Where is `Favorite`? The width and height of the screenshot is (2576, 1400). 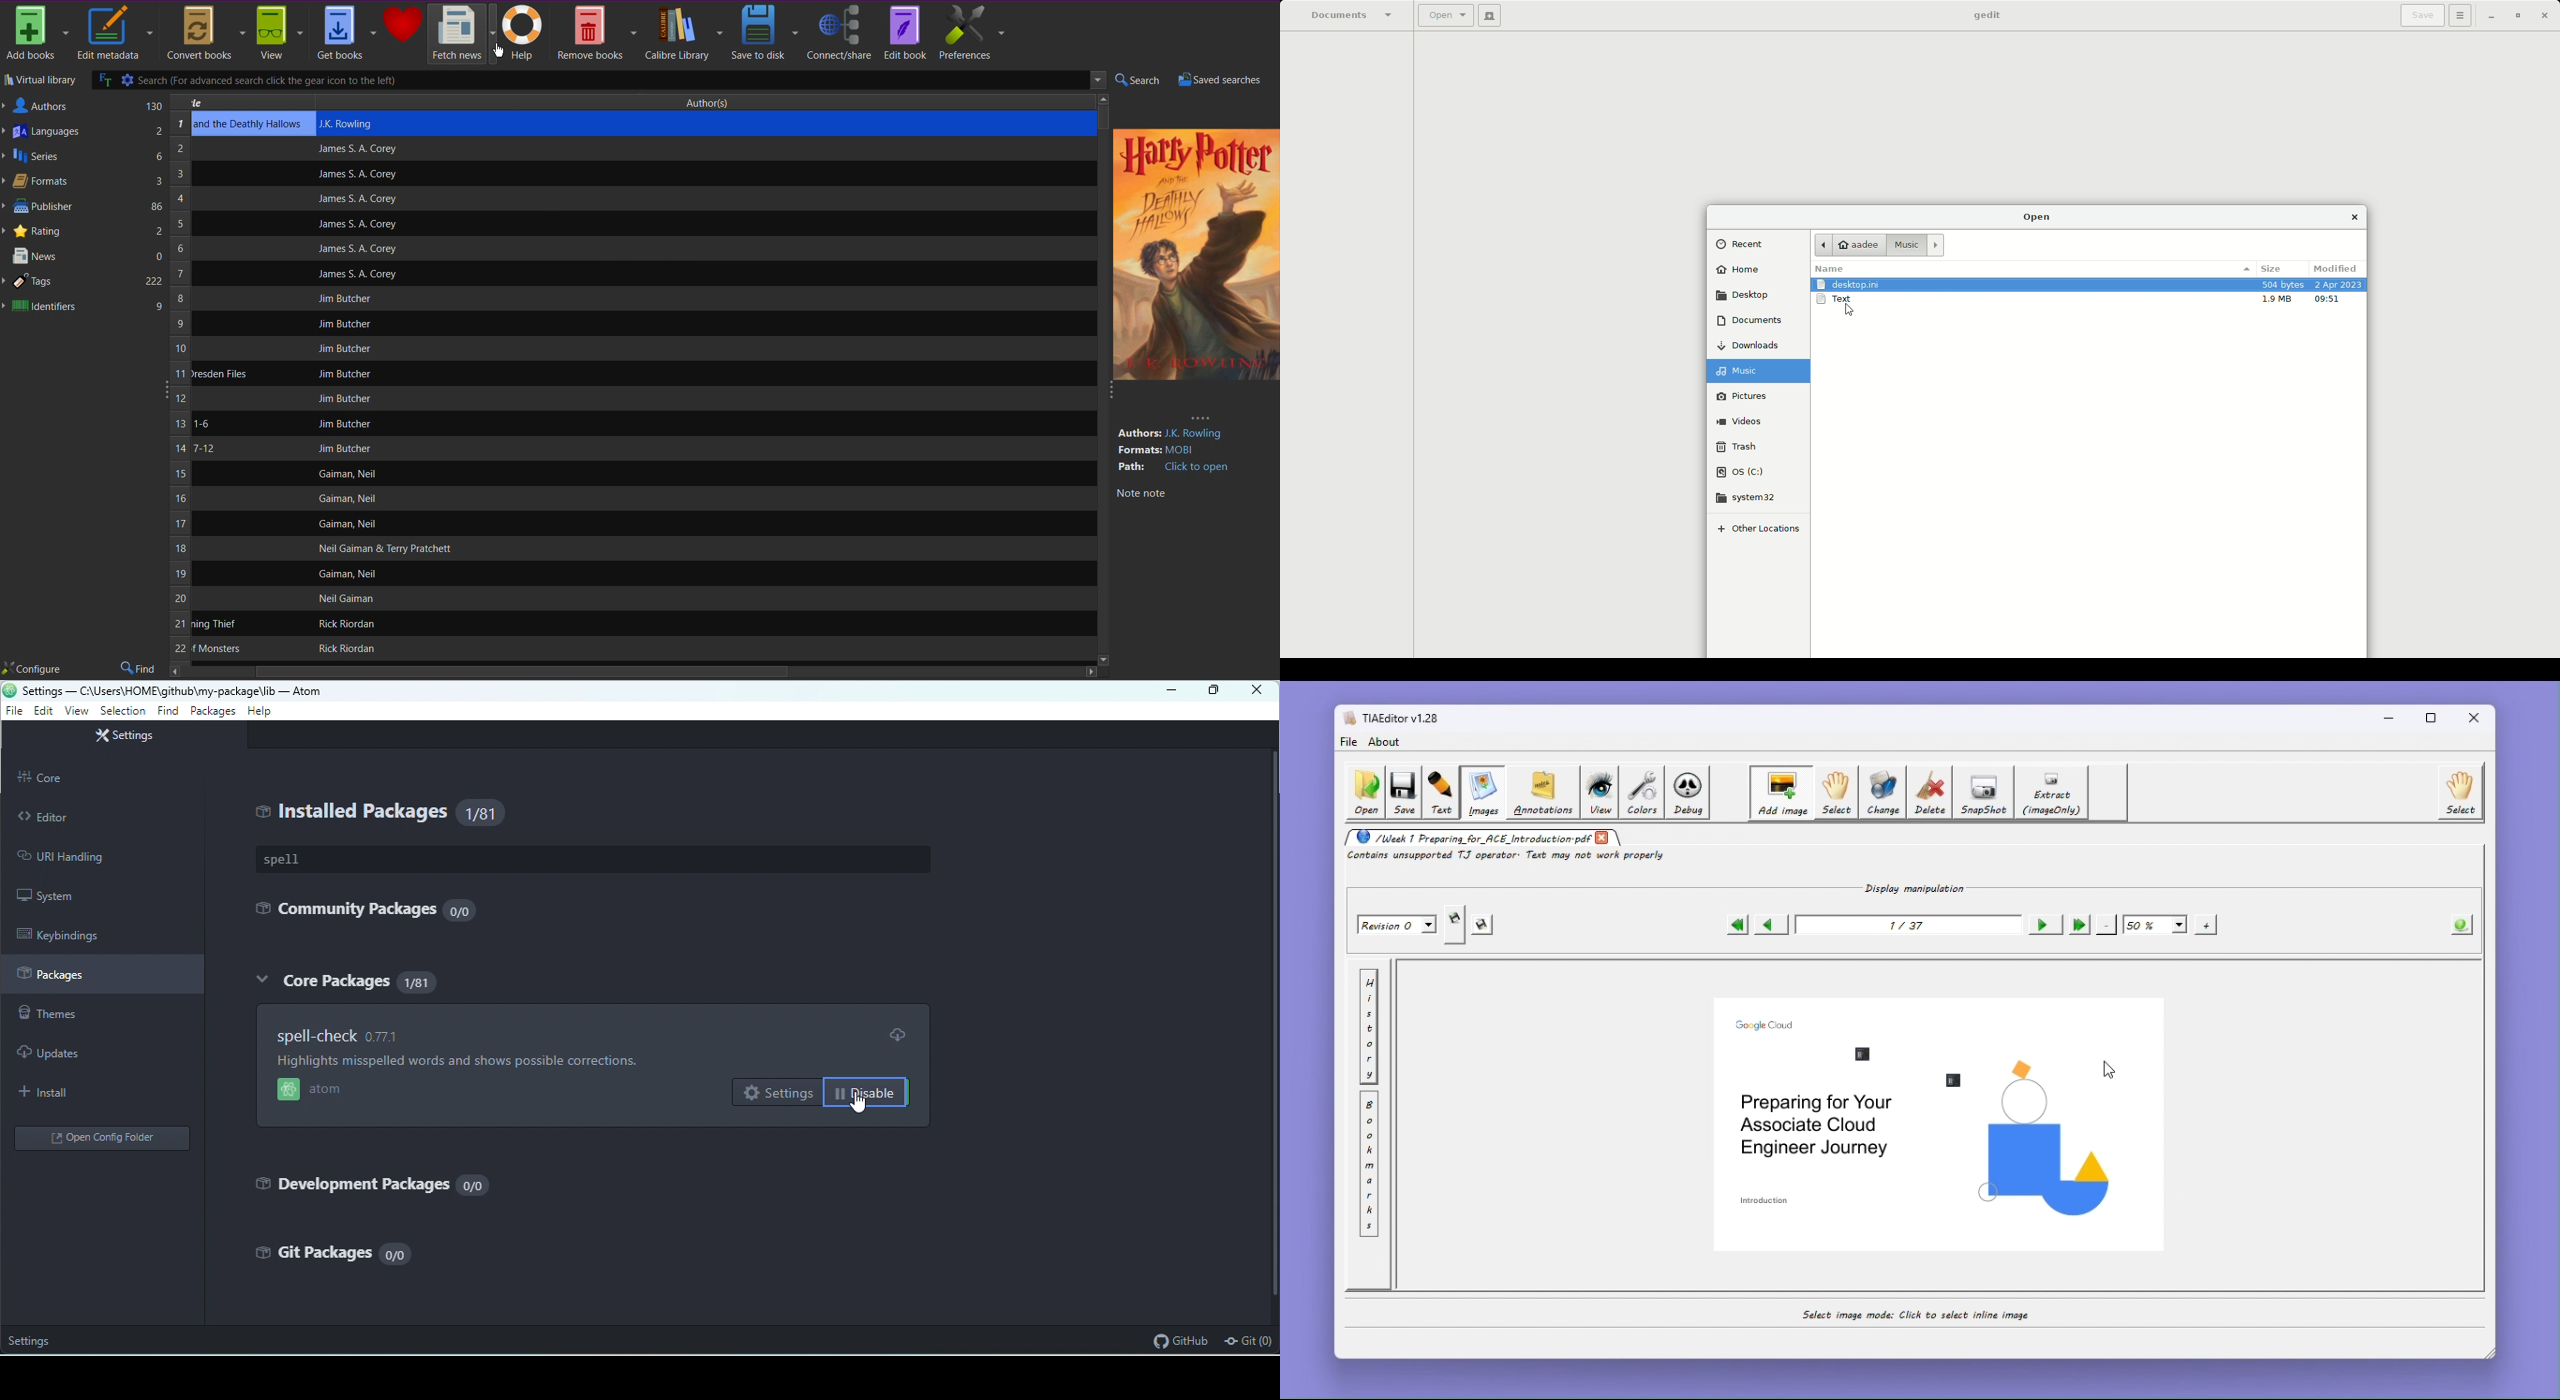
Favorite is located at coordinates (404, 25).